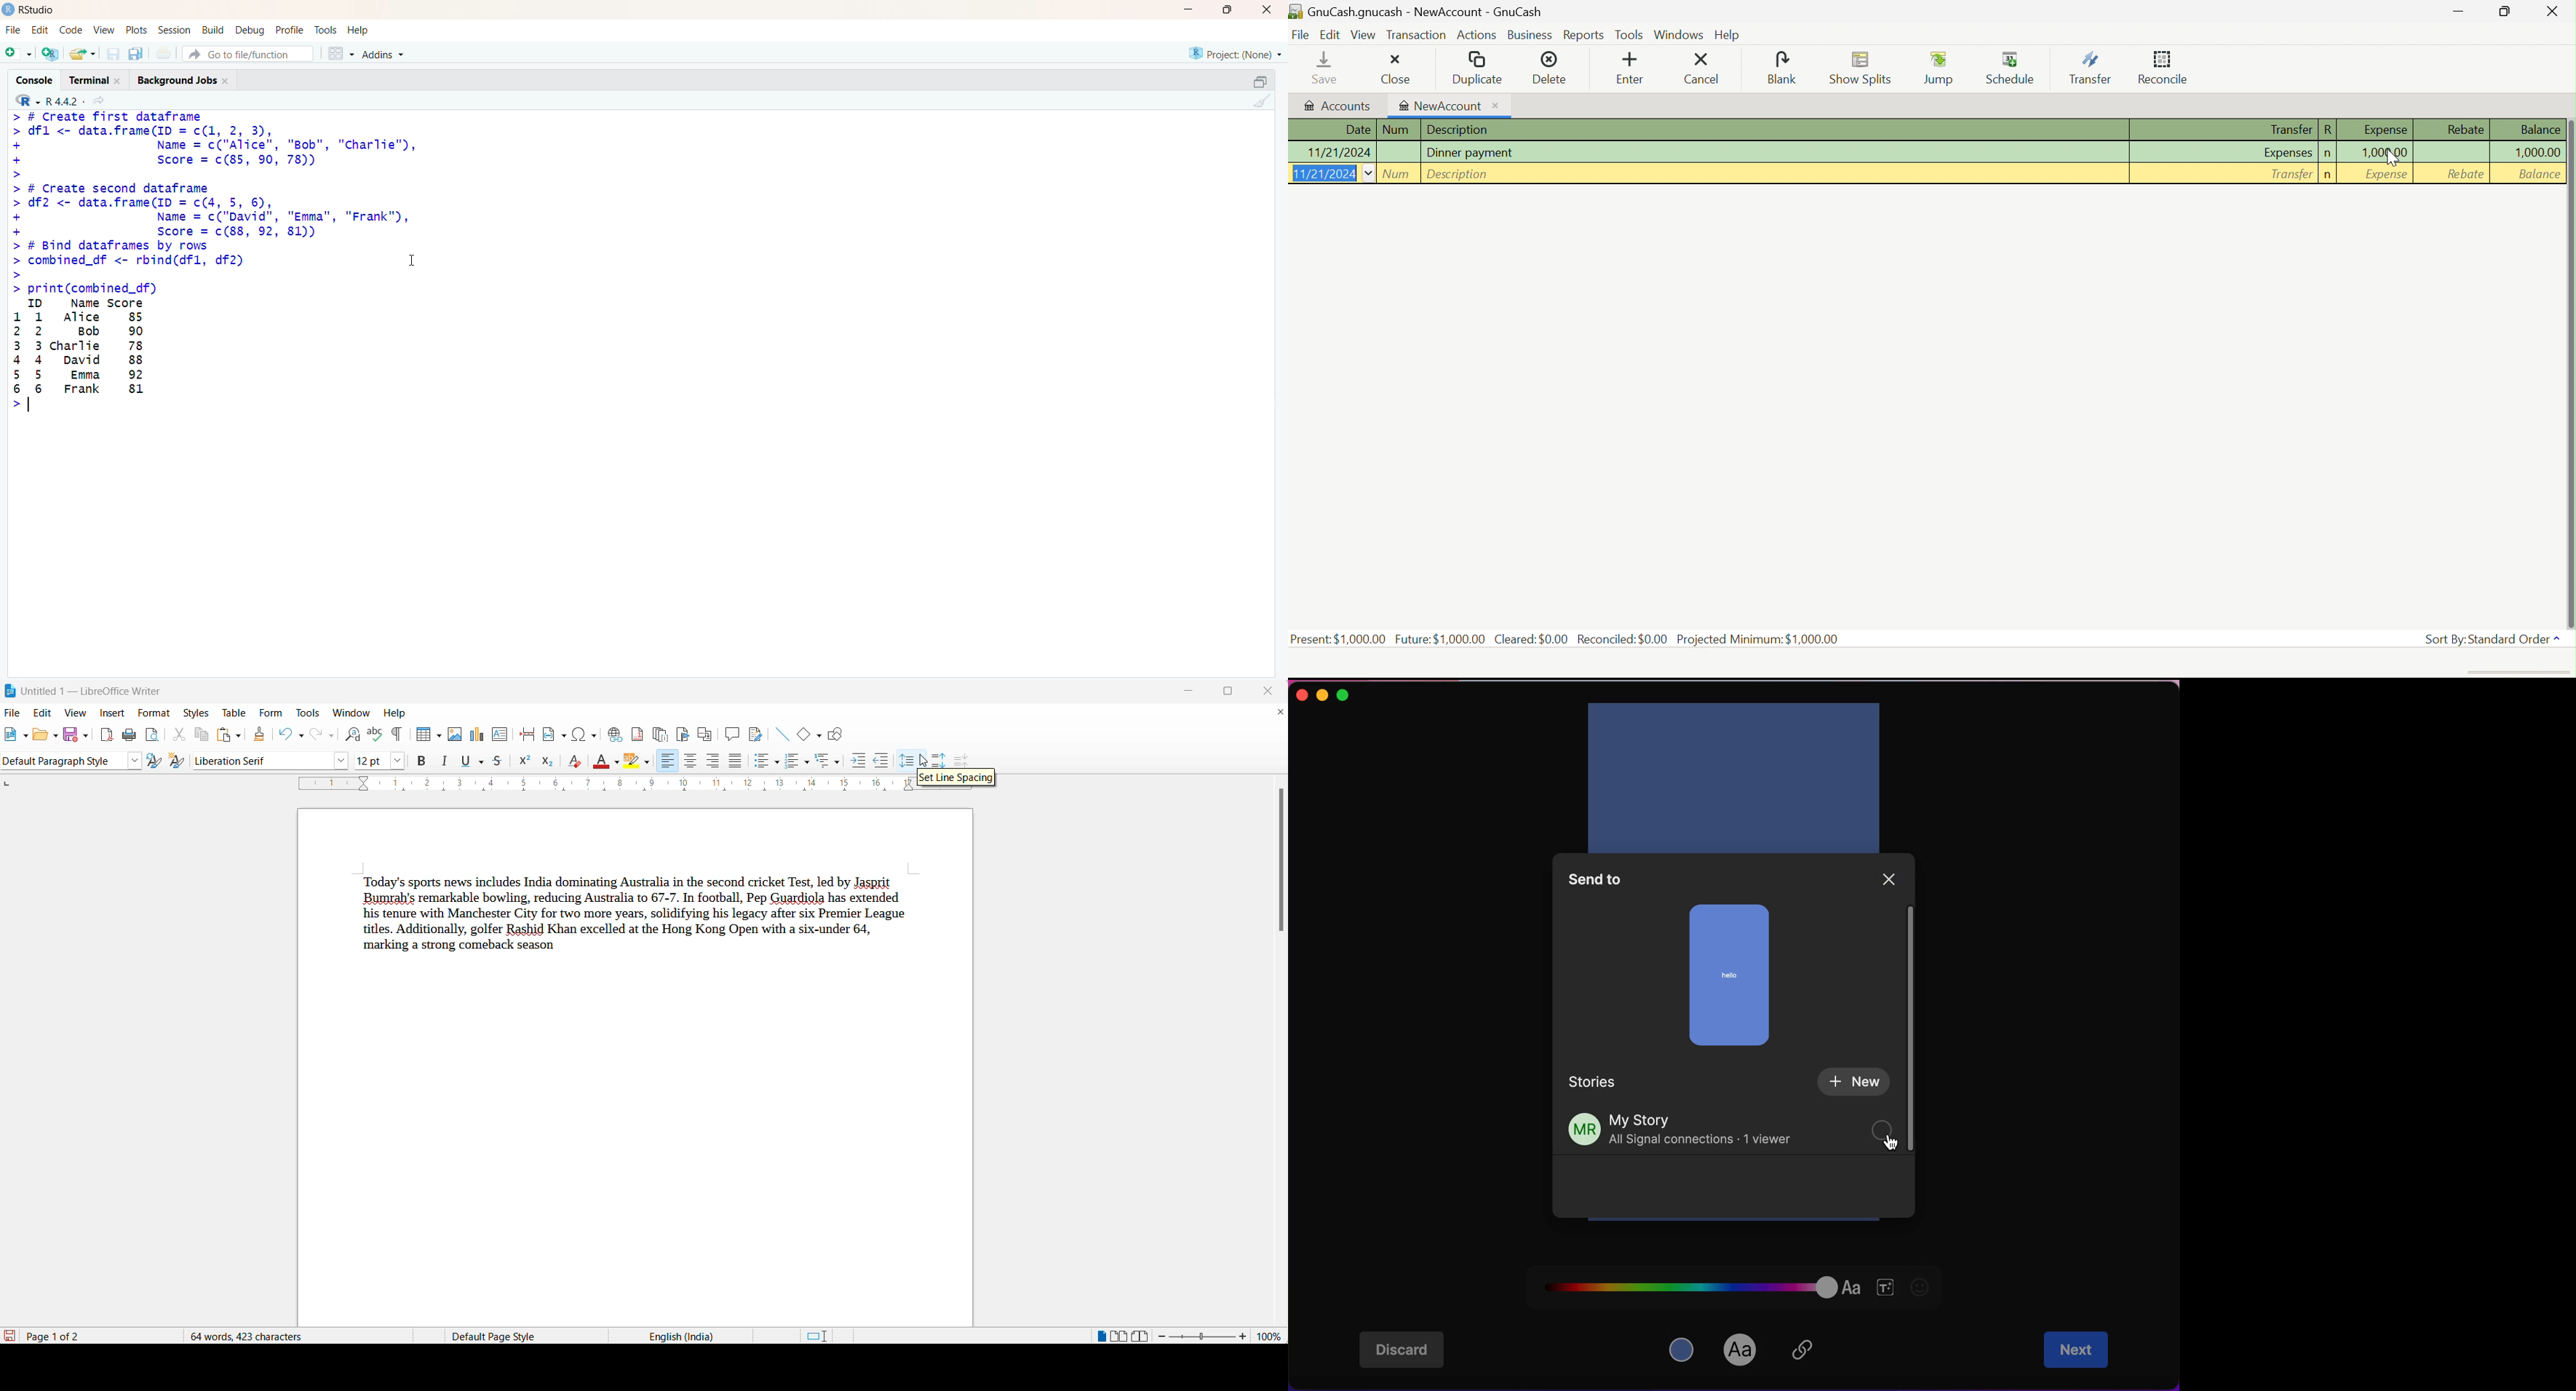  What do you see at coordinates (2383, 130) in the screenshot?
I see `Expense` at bounding box center [2383, 130].